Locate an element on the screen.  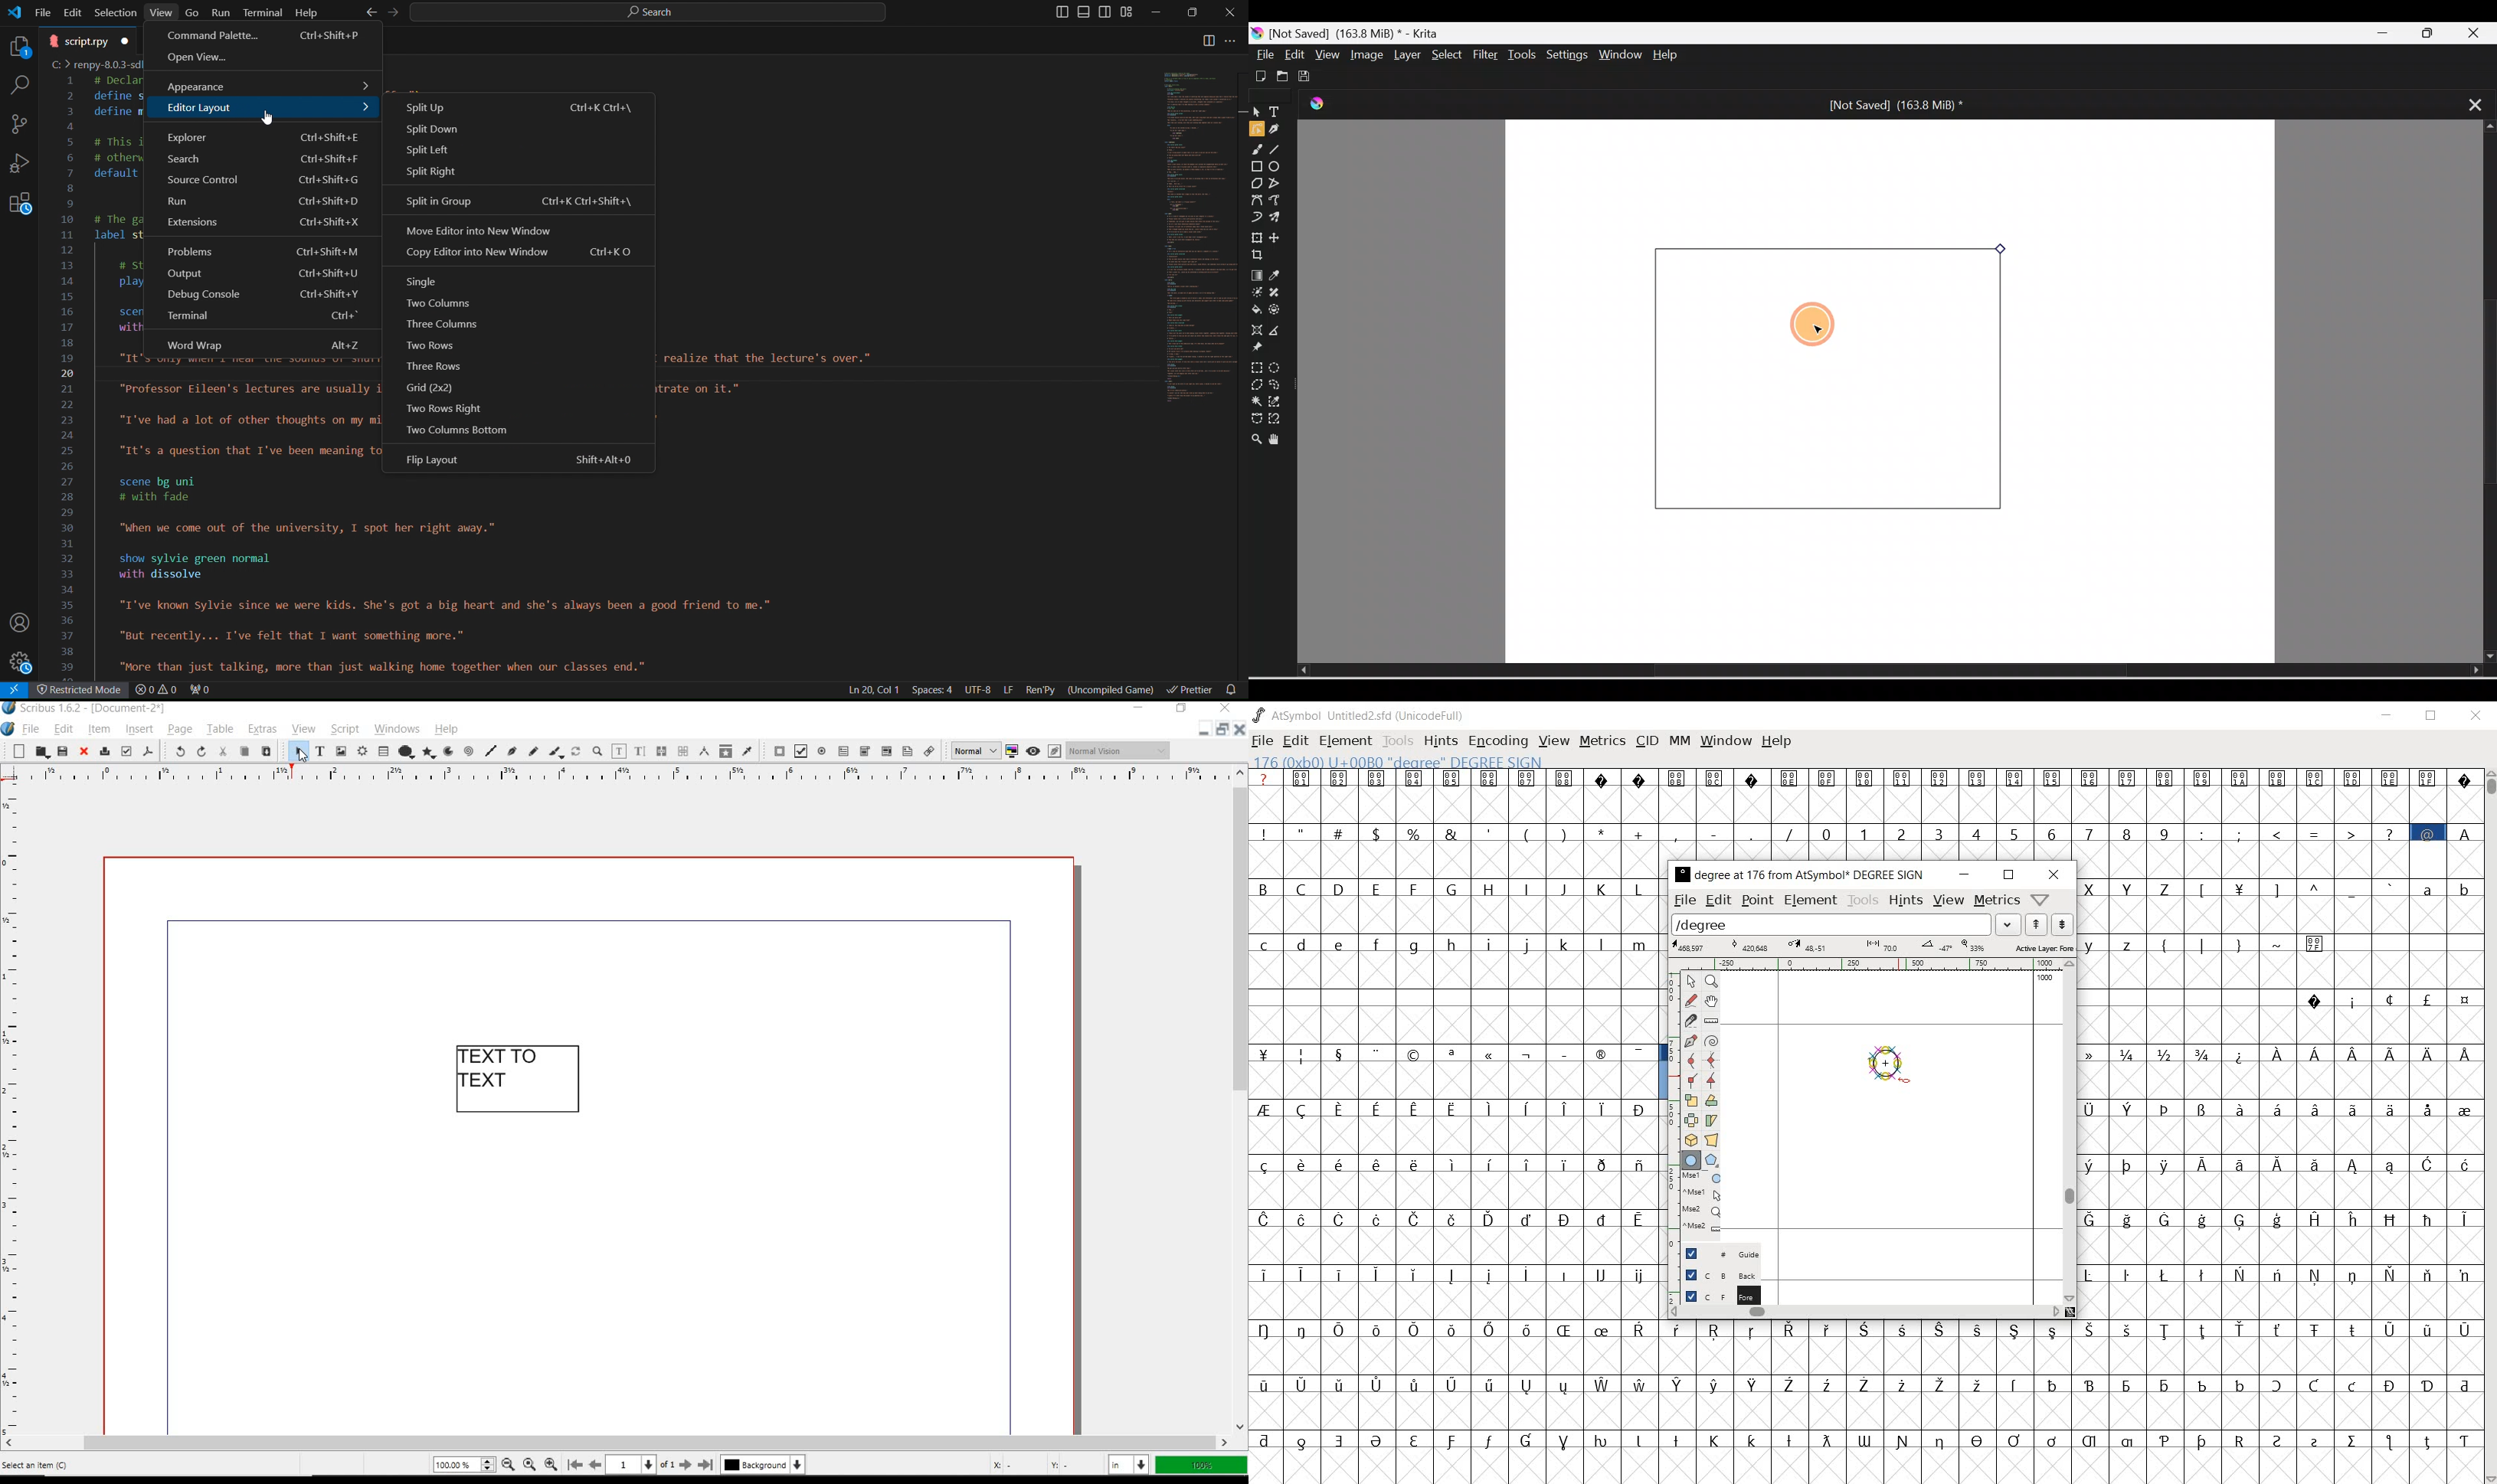
insert is located at coordinates (138, 729).